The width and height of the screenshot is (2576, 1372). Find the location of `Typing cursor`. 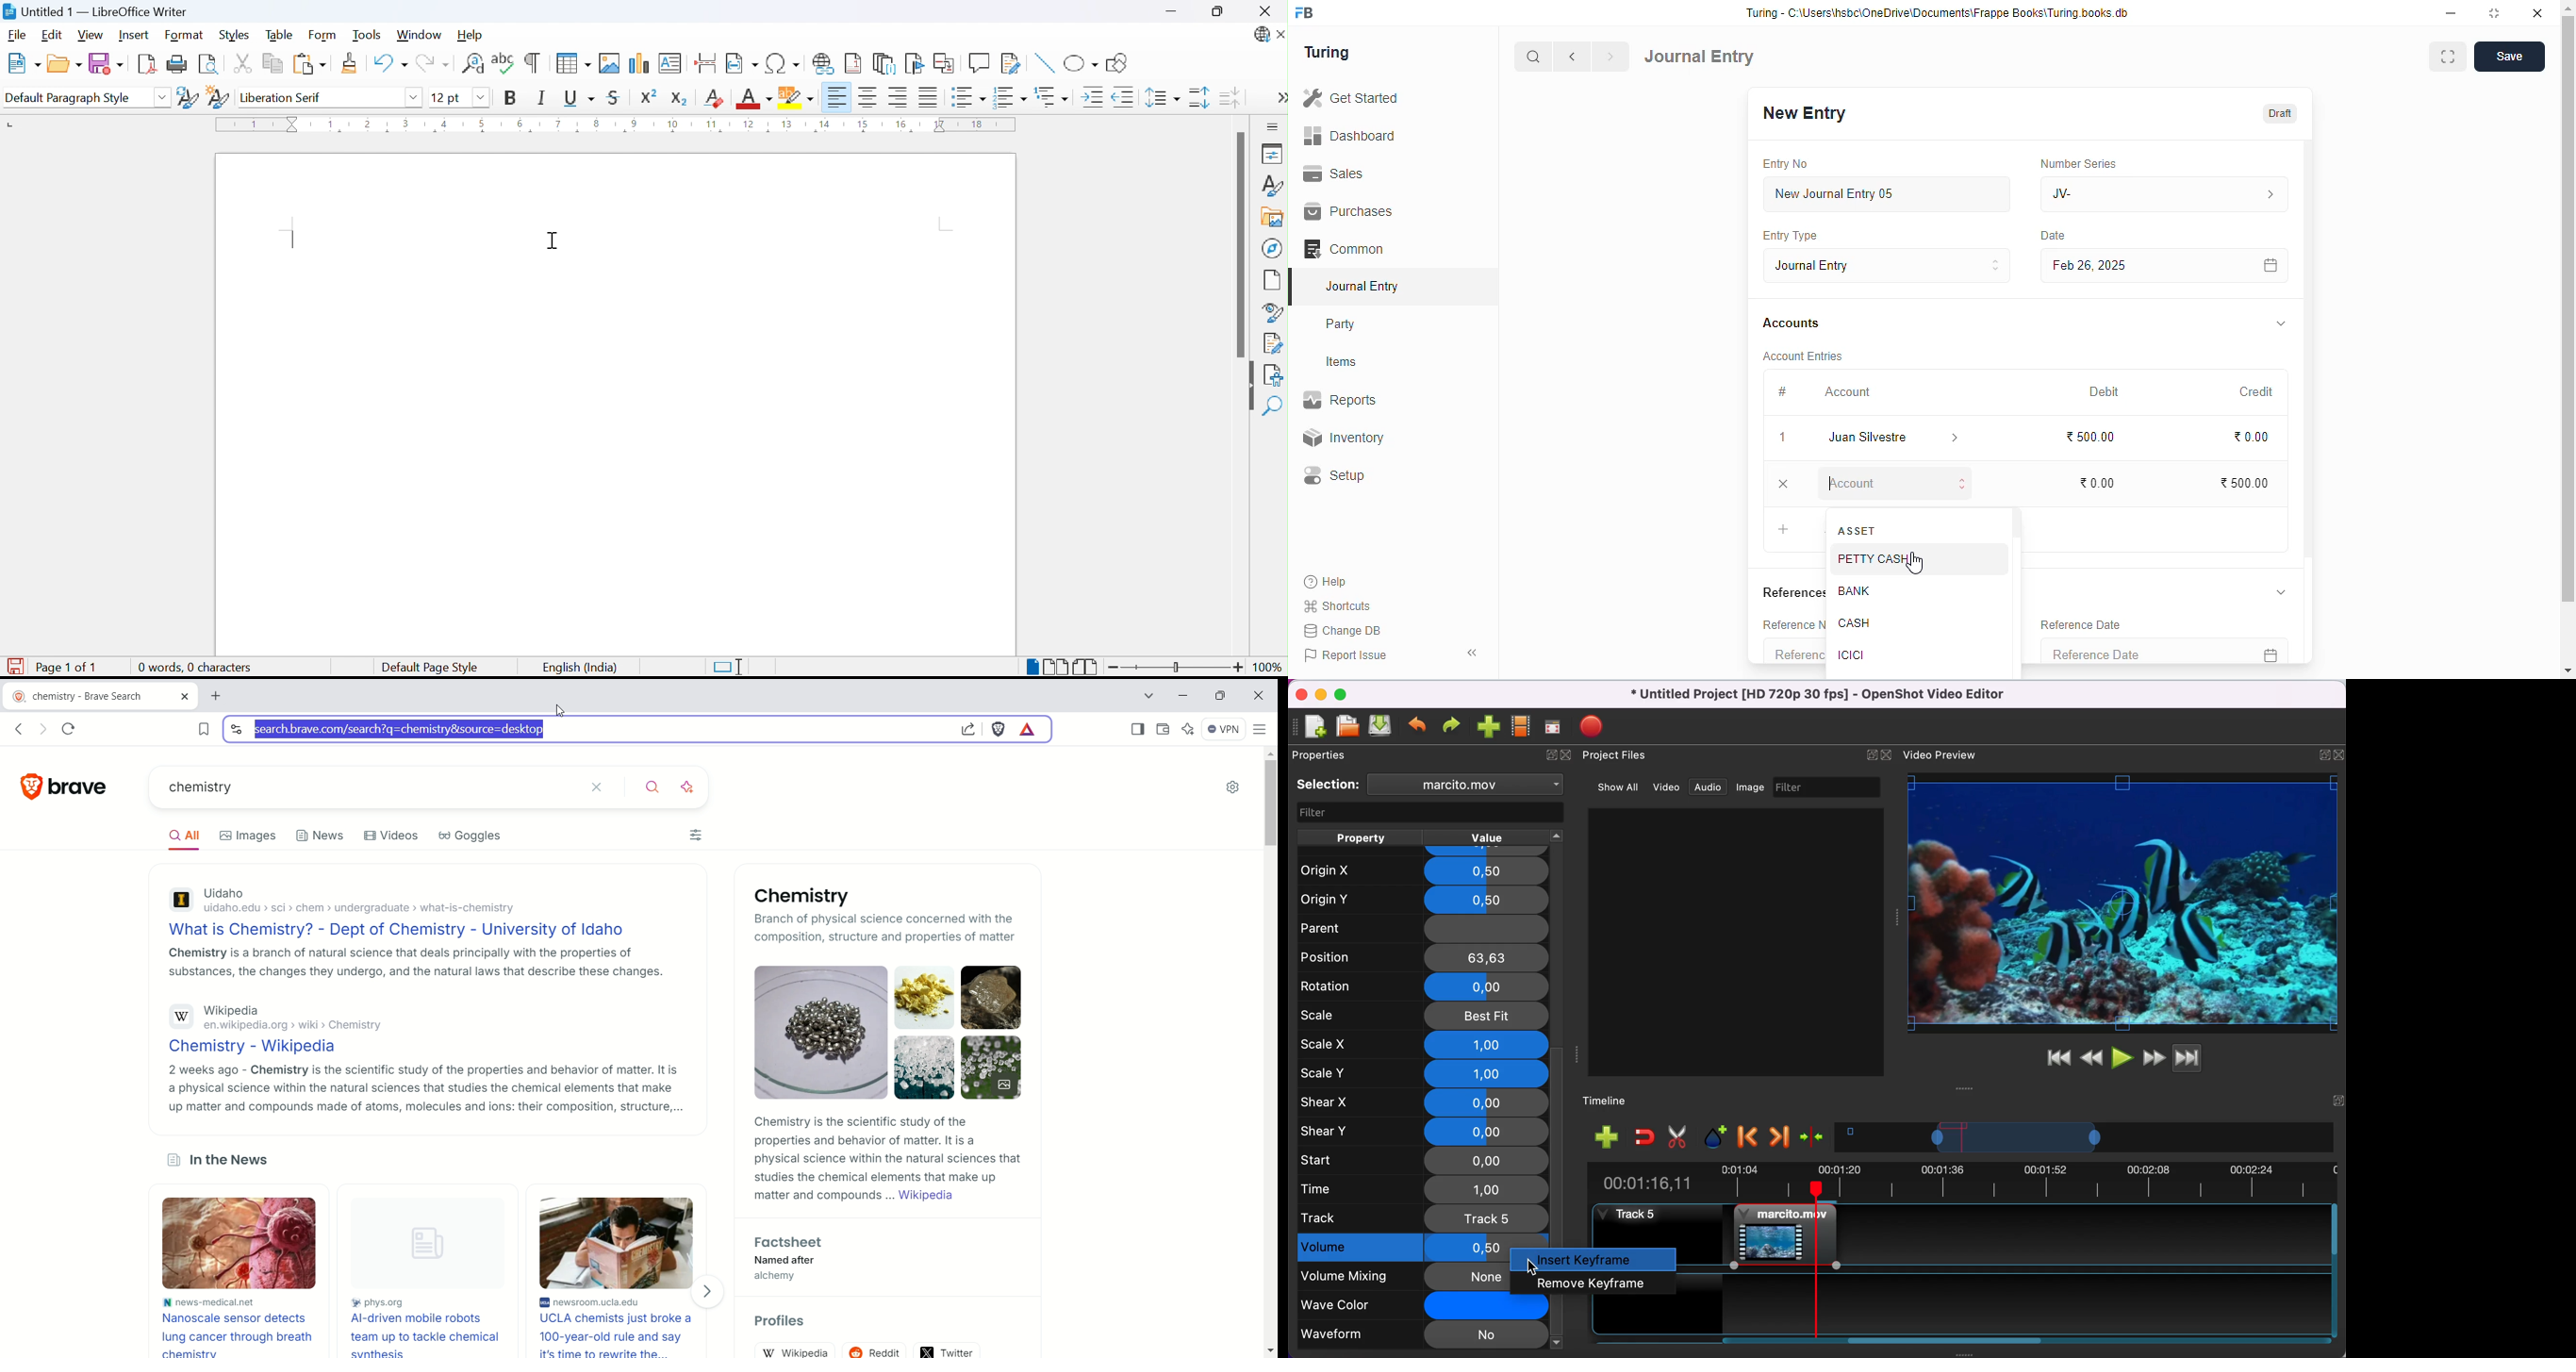

Typing cursor is located at coordinates (295, 240).